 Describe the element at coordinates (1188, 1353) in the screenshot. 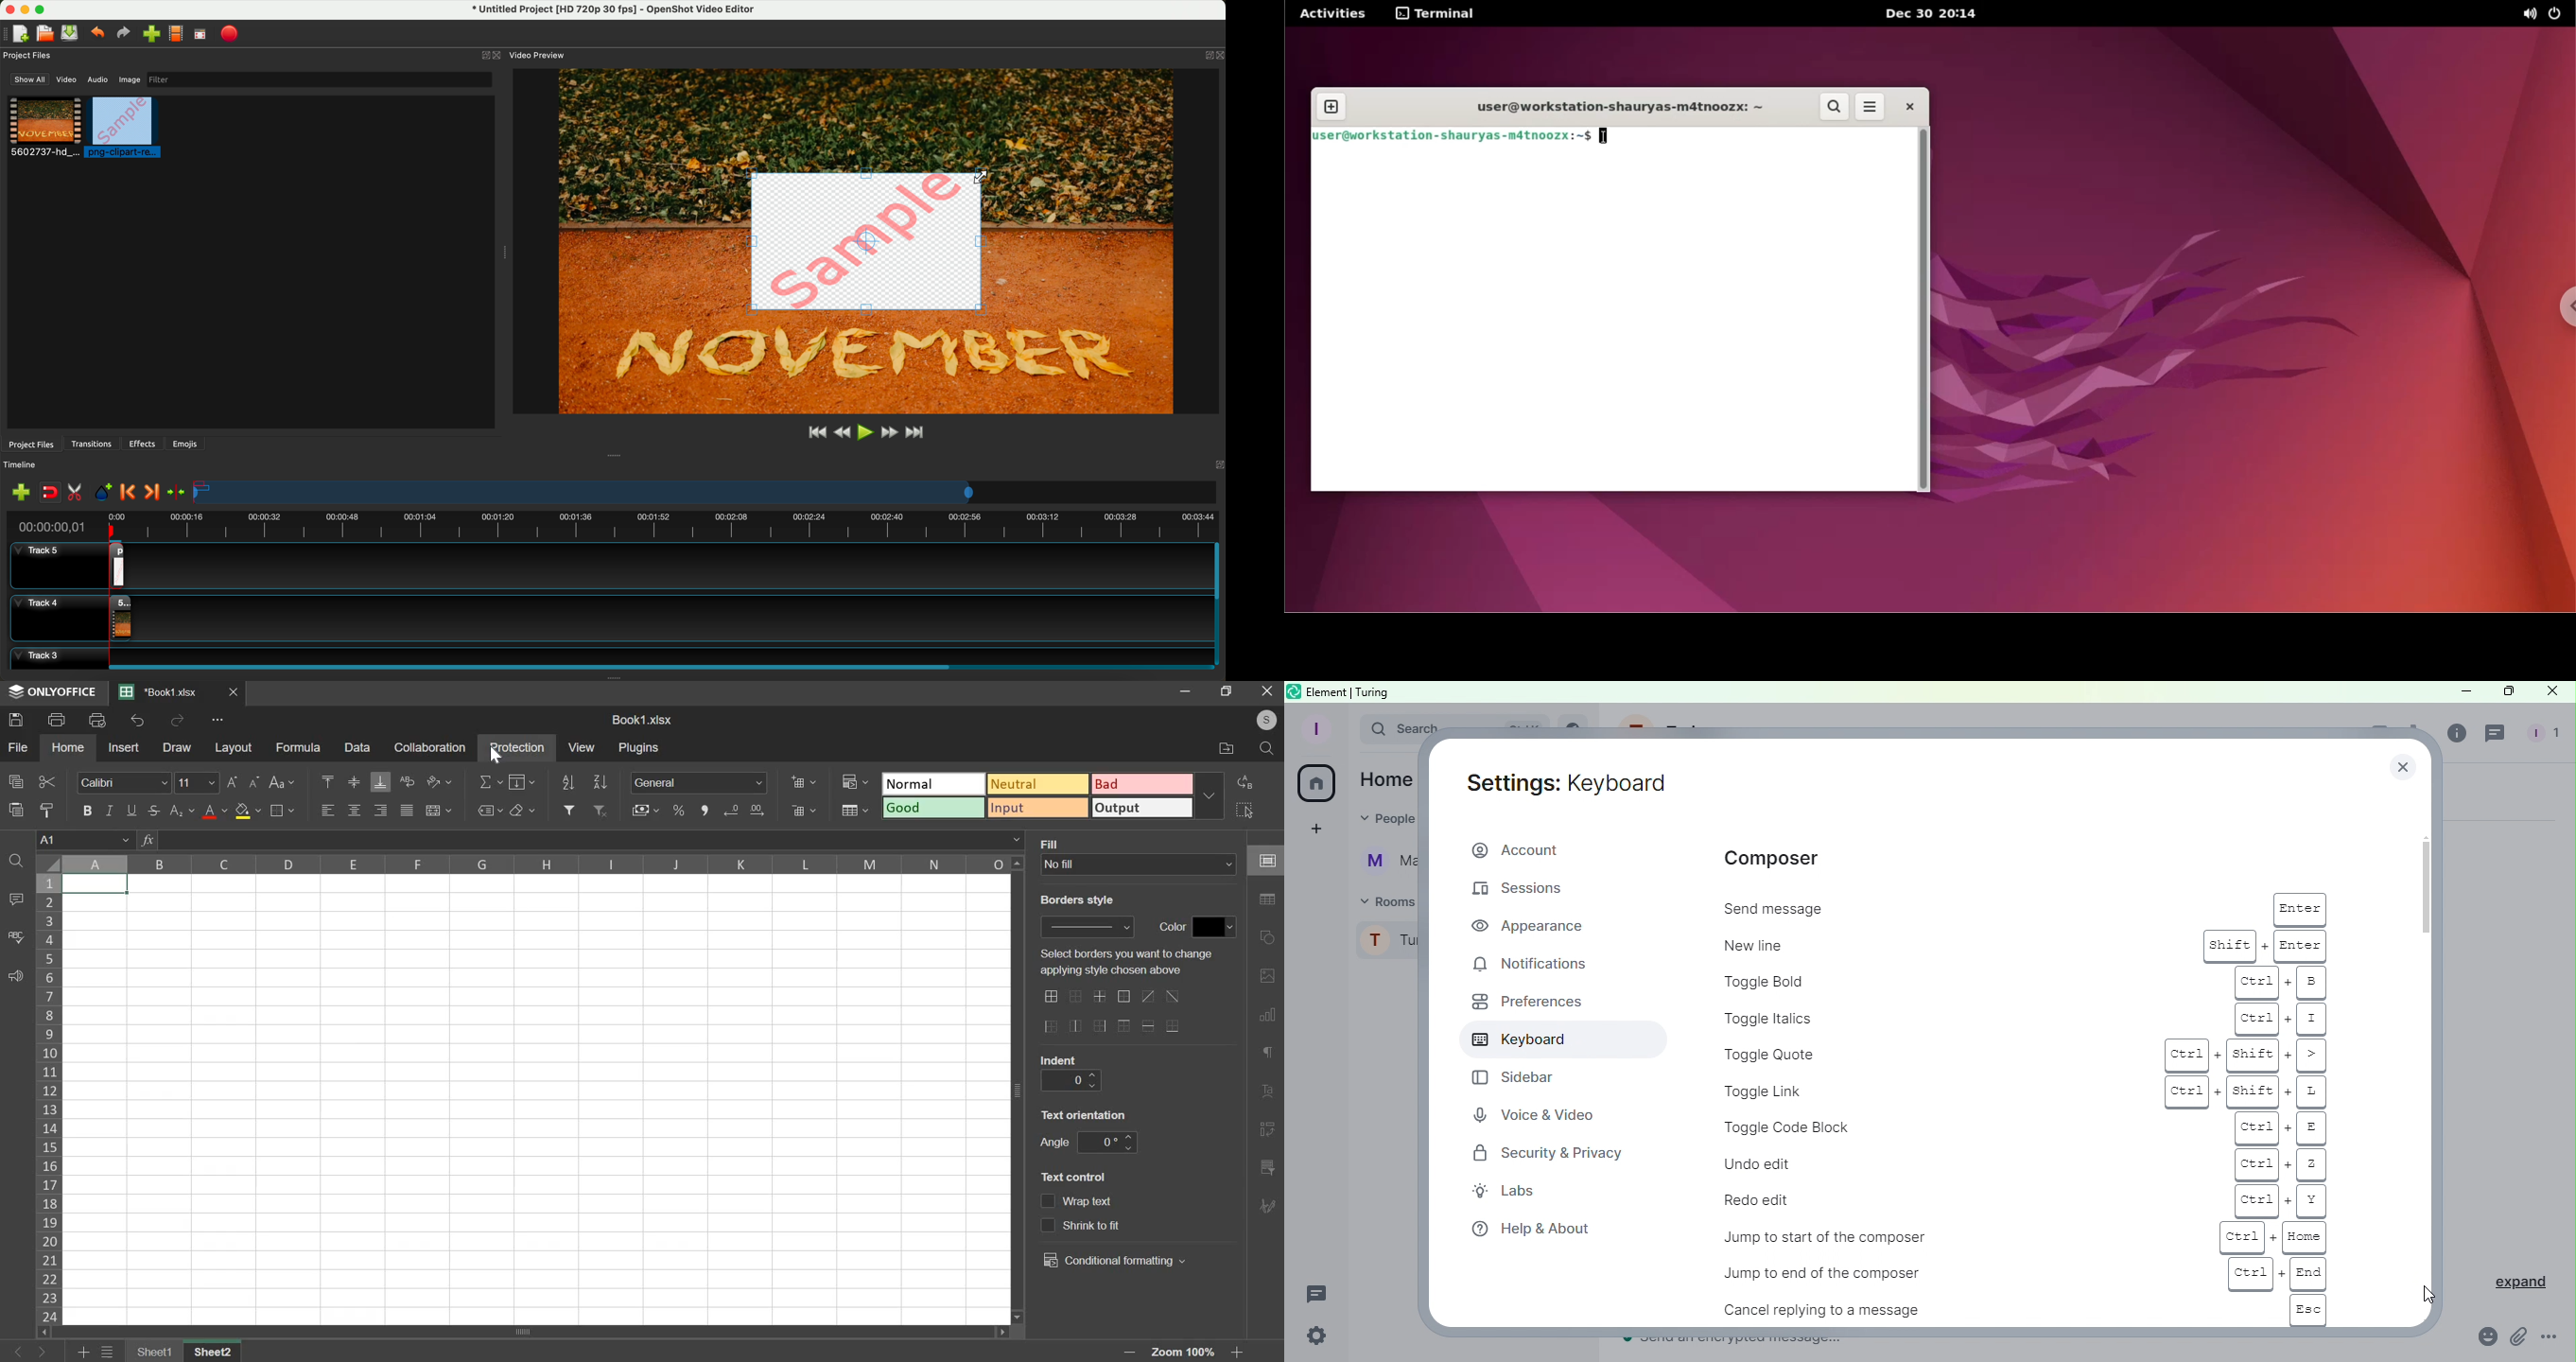

I see `Zoom 100%` at that location.